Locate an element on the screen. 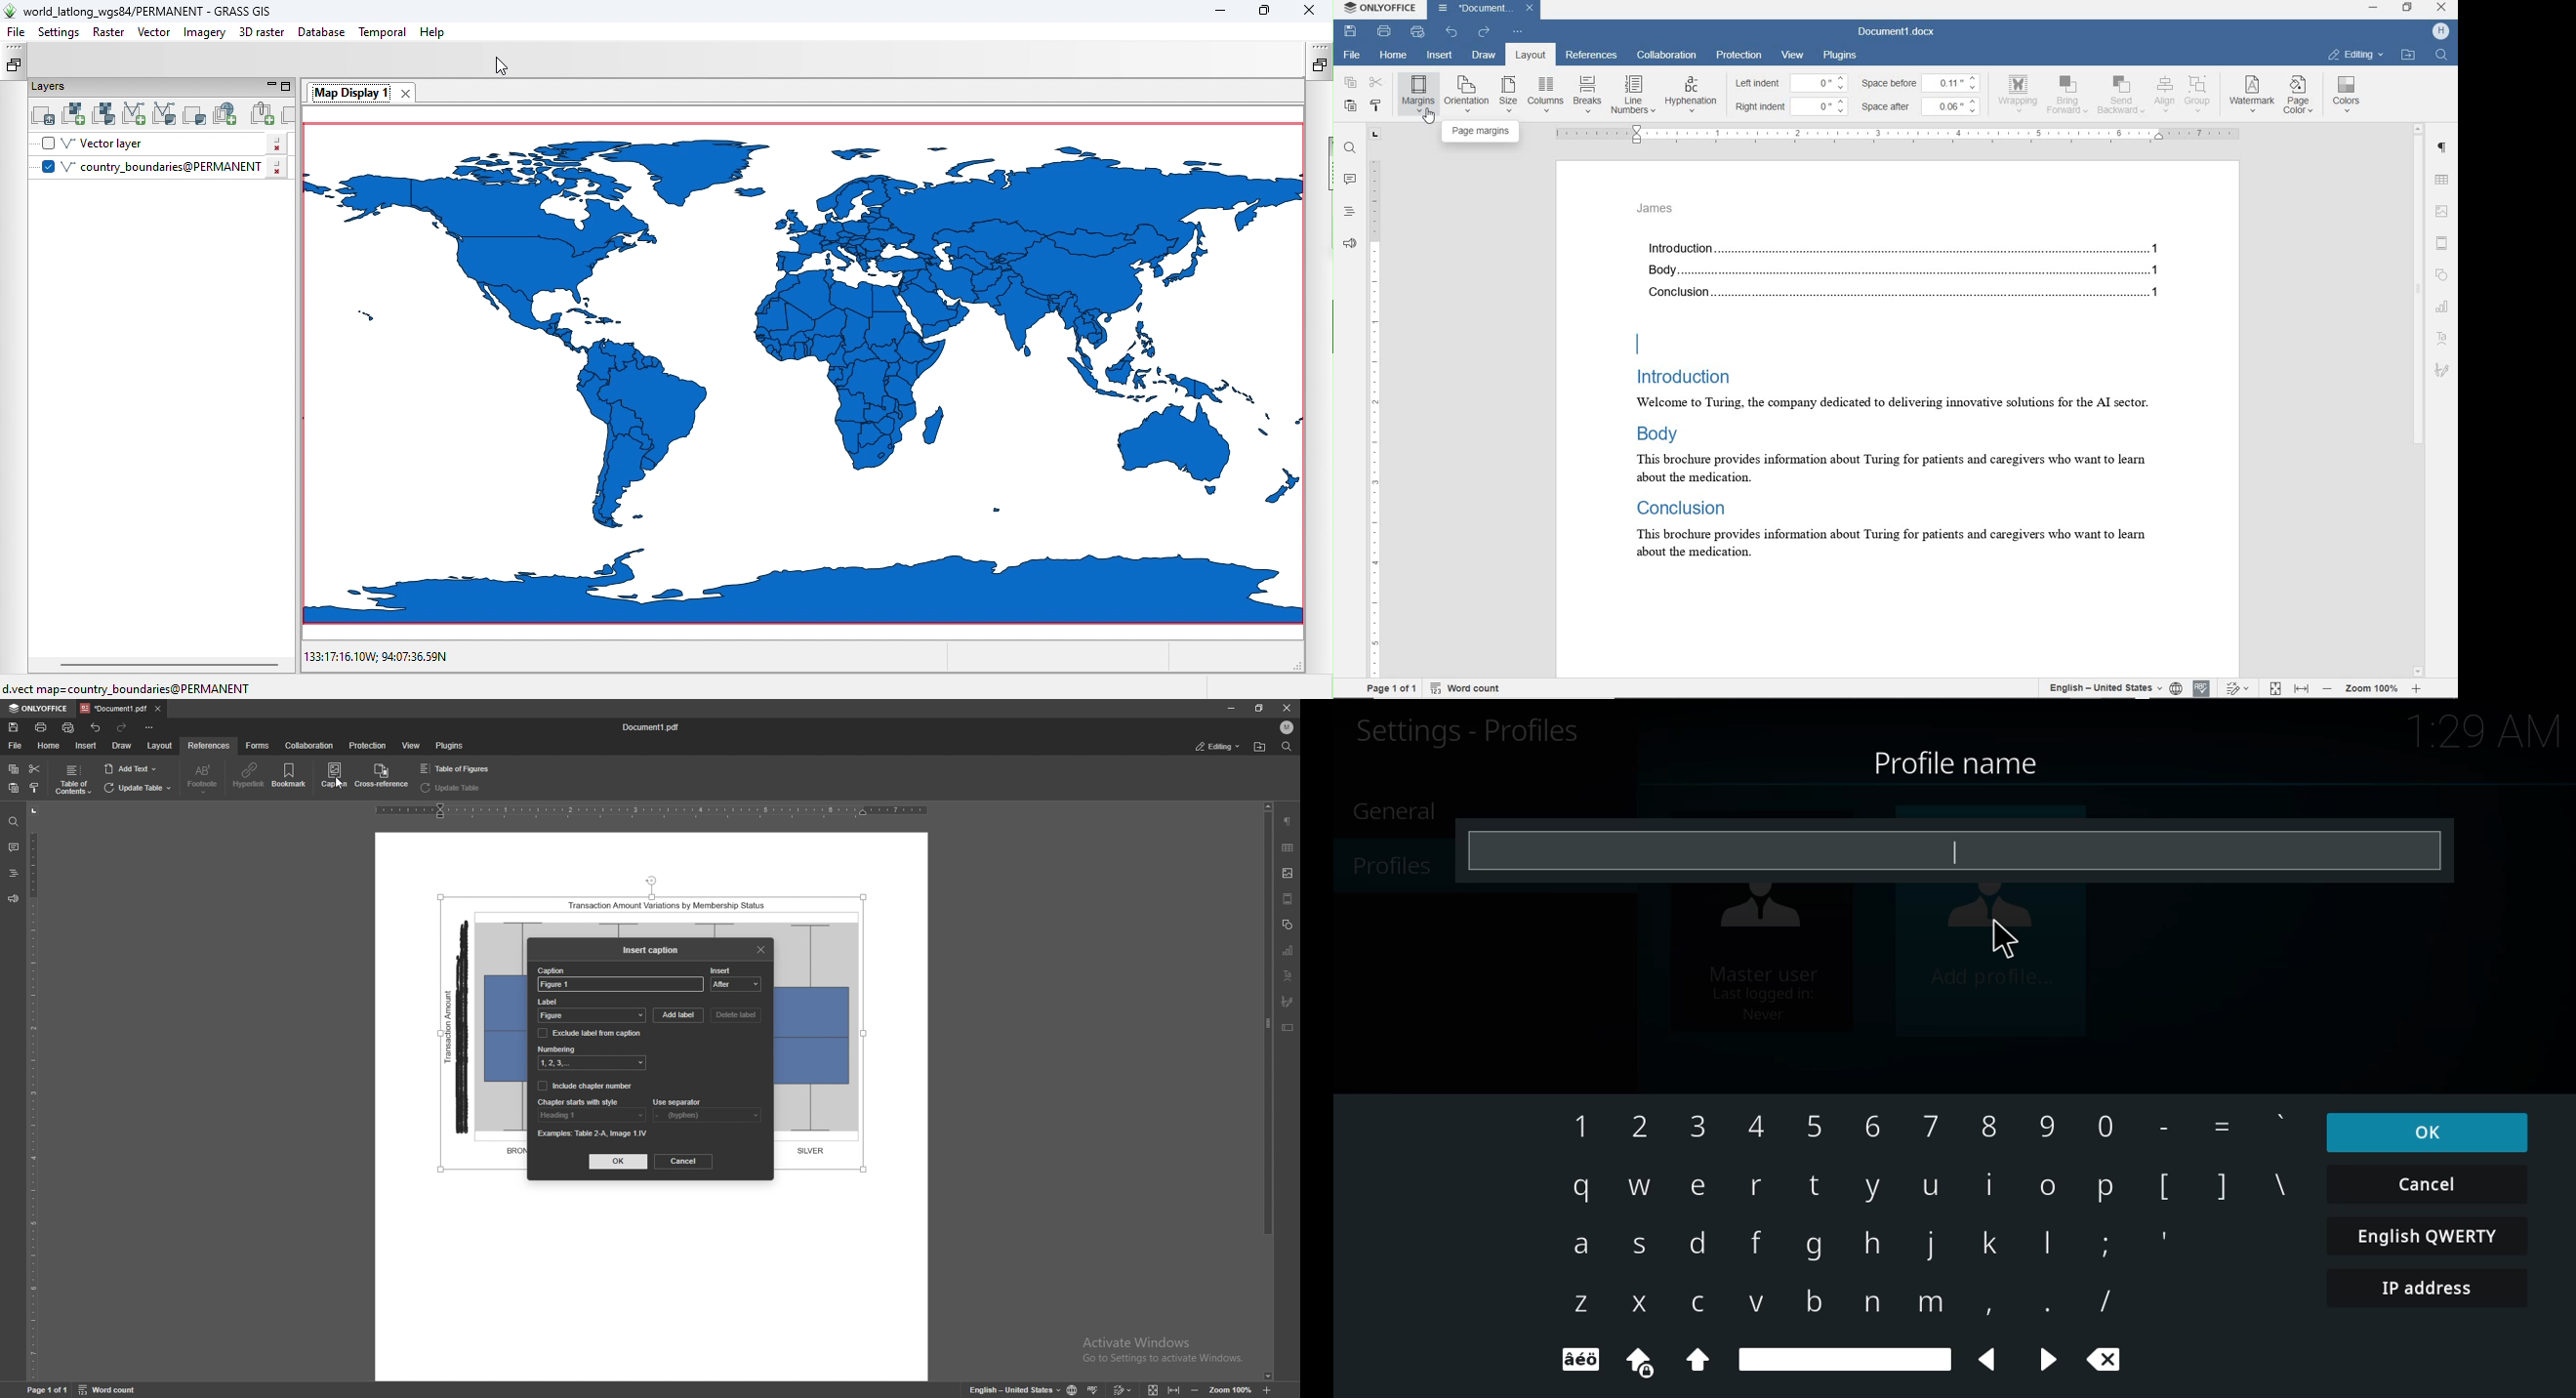  orientation is located at coordinates (1467, 93).